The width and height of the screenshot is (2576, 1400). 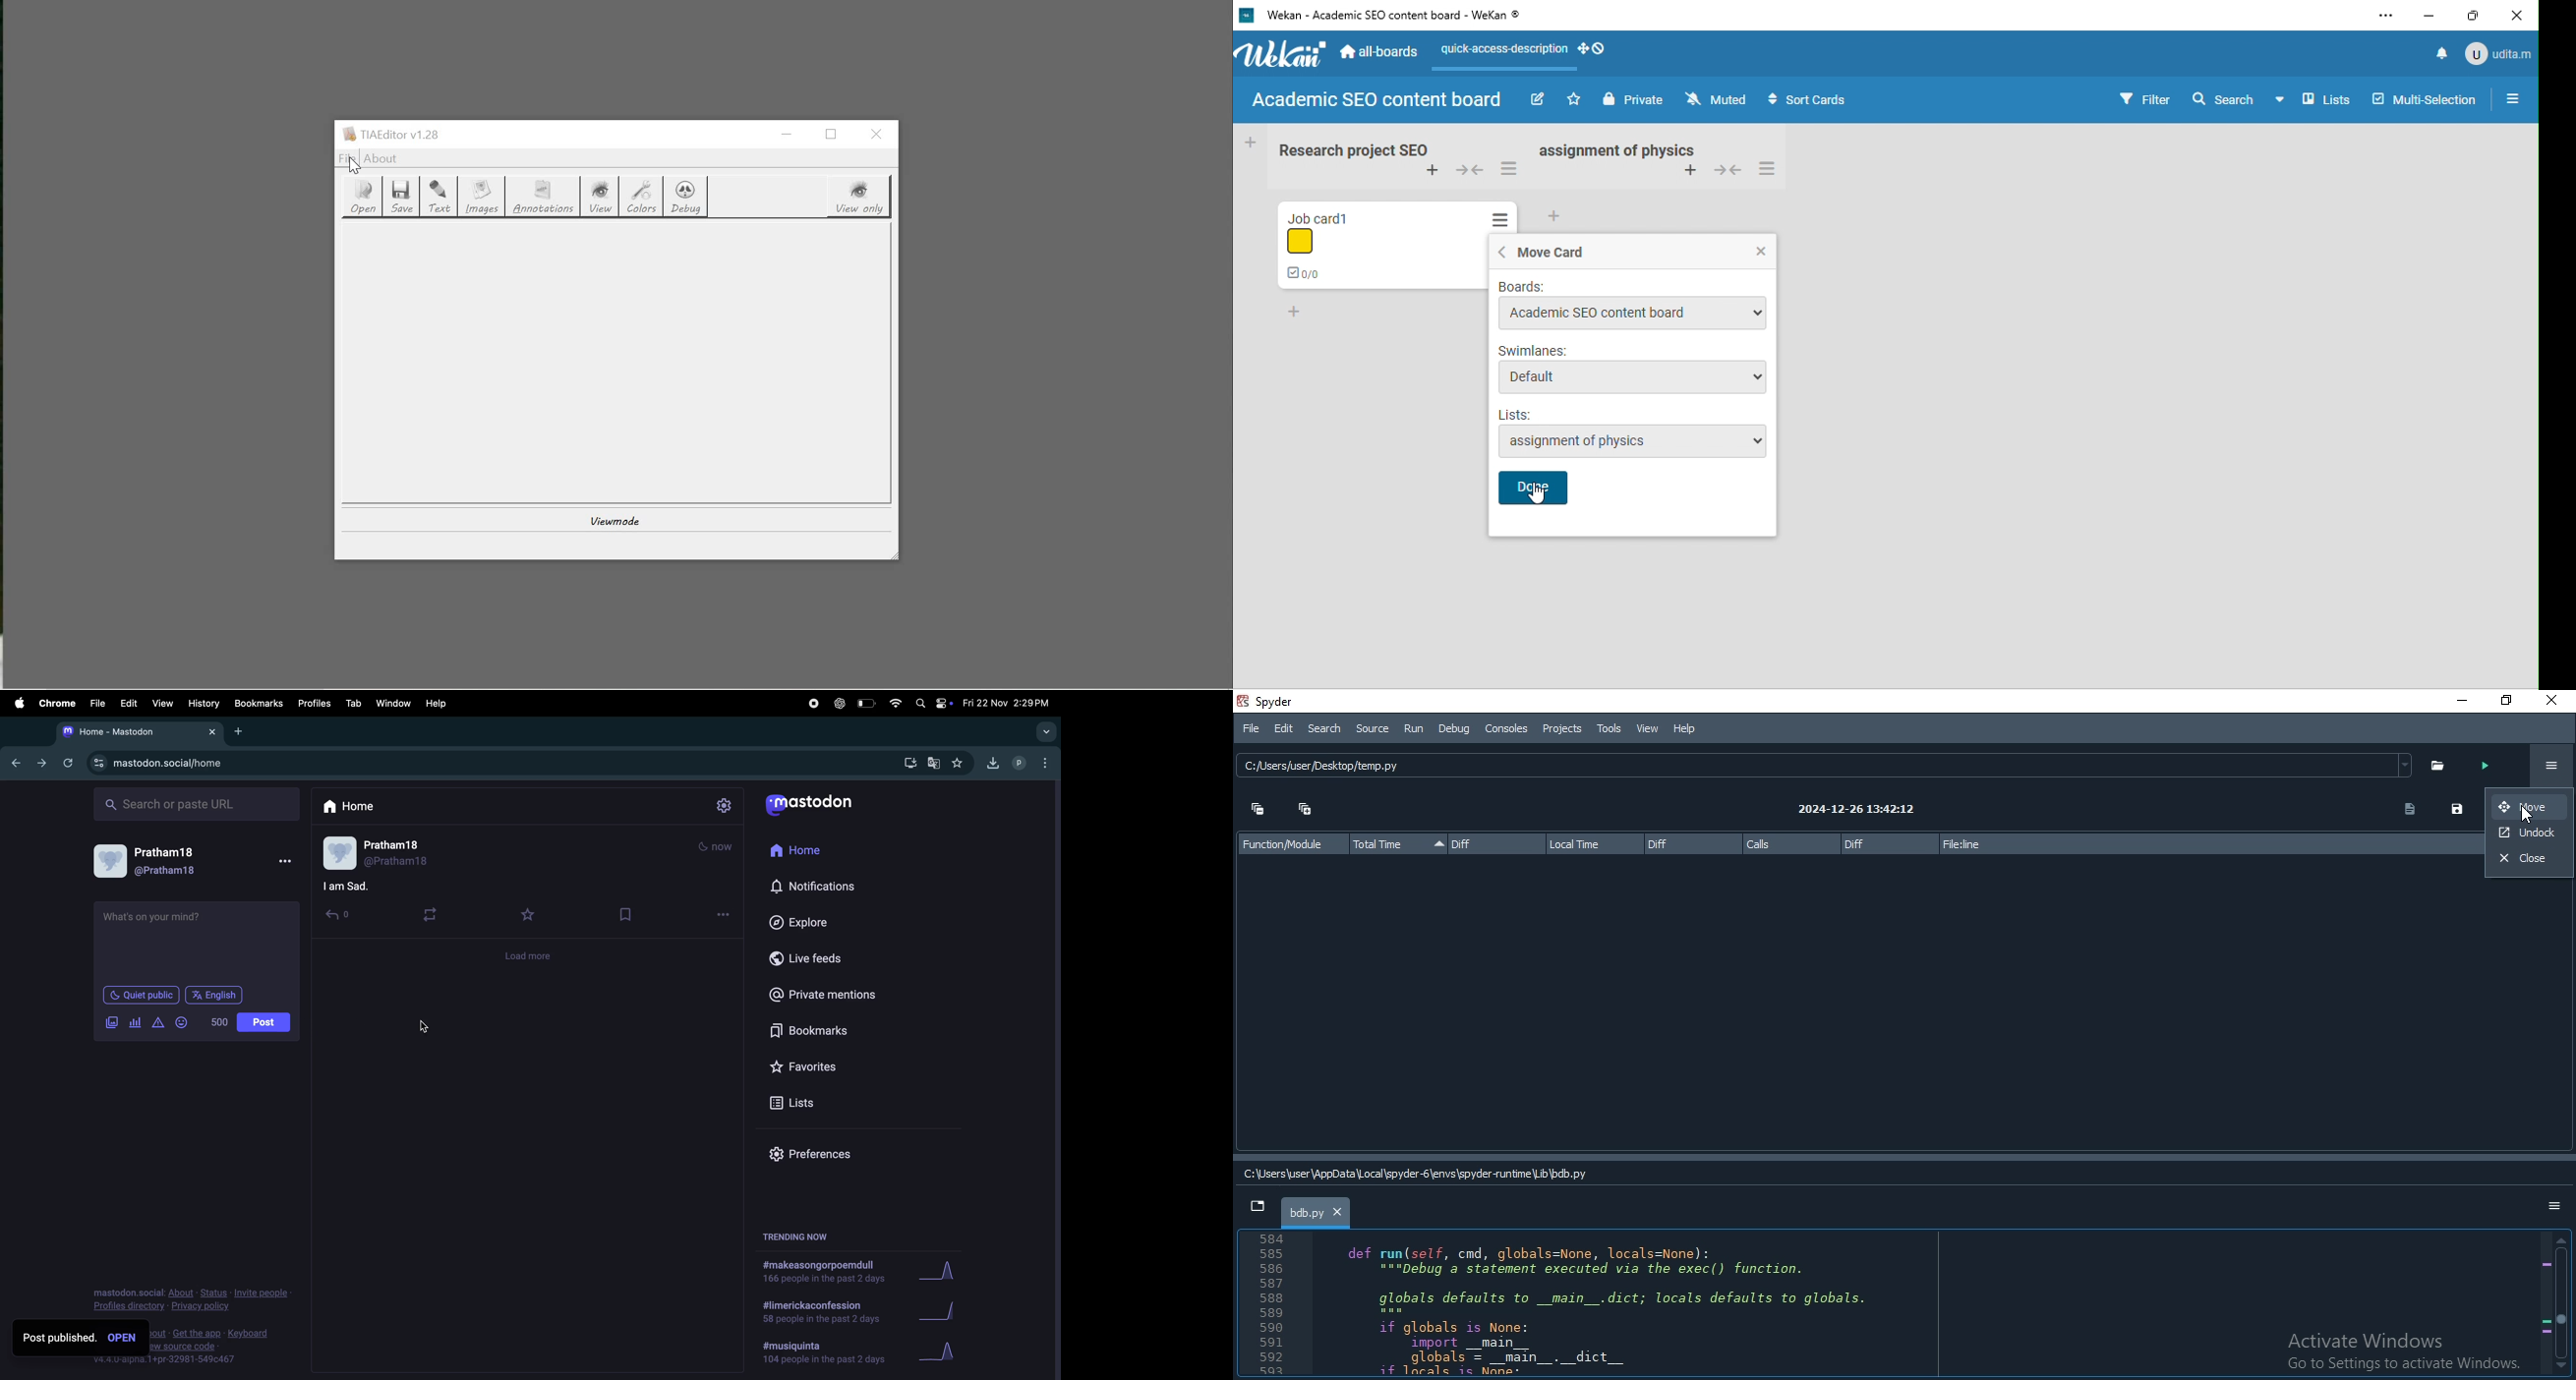 What do you see at coordinates (2404, 809) in the screenshot?
I see `copy` at bounding box center [2404, 809].